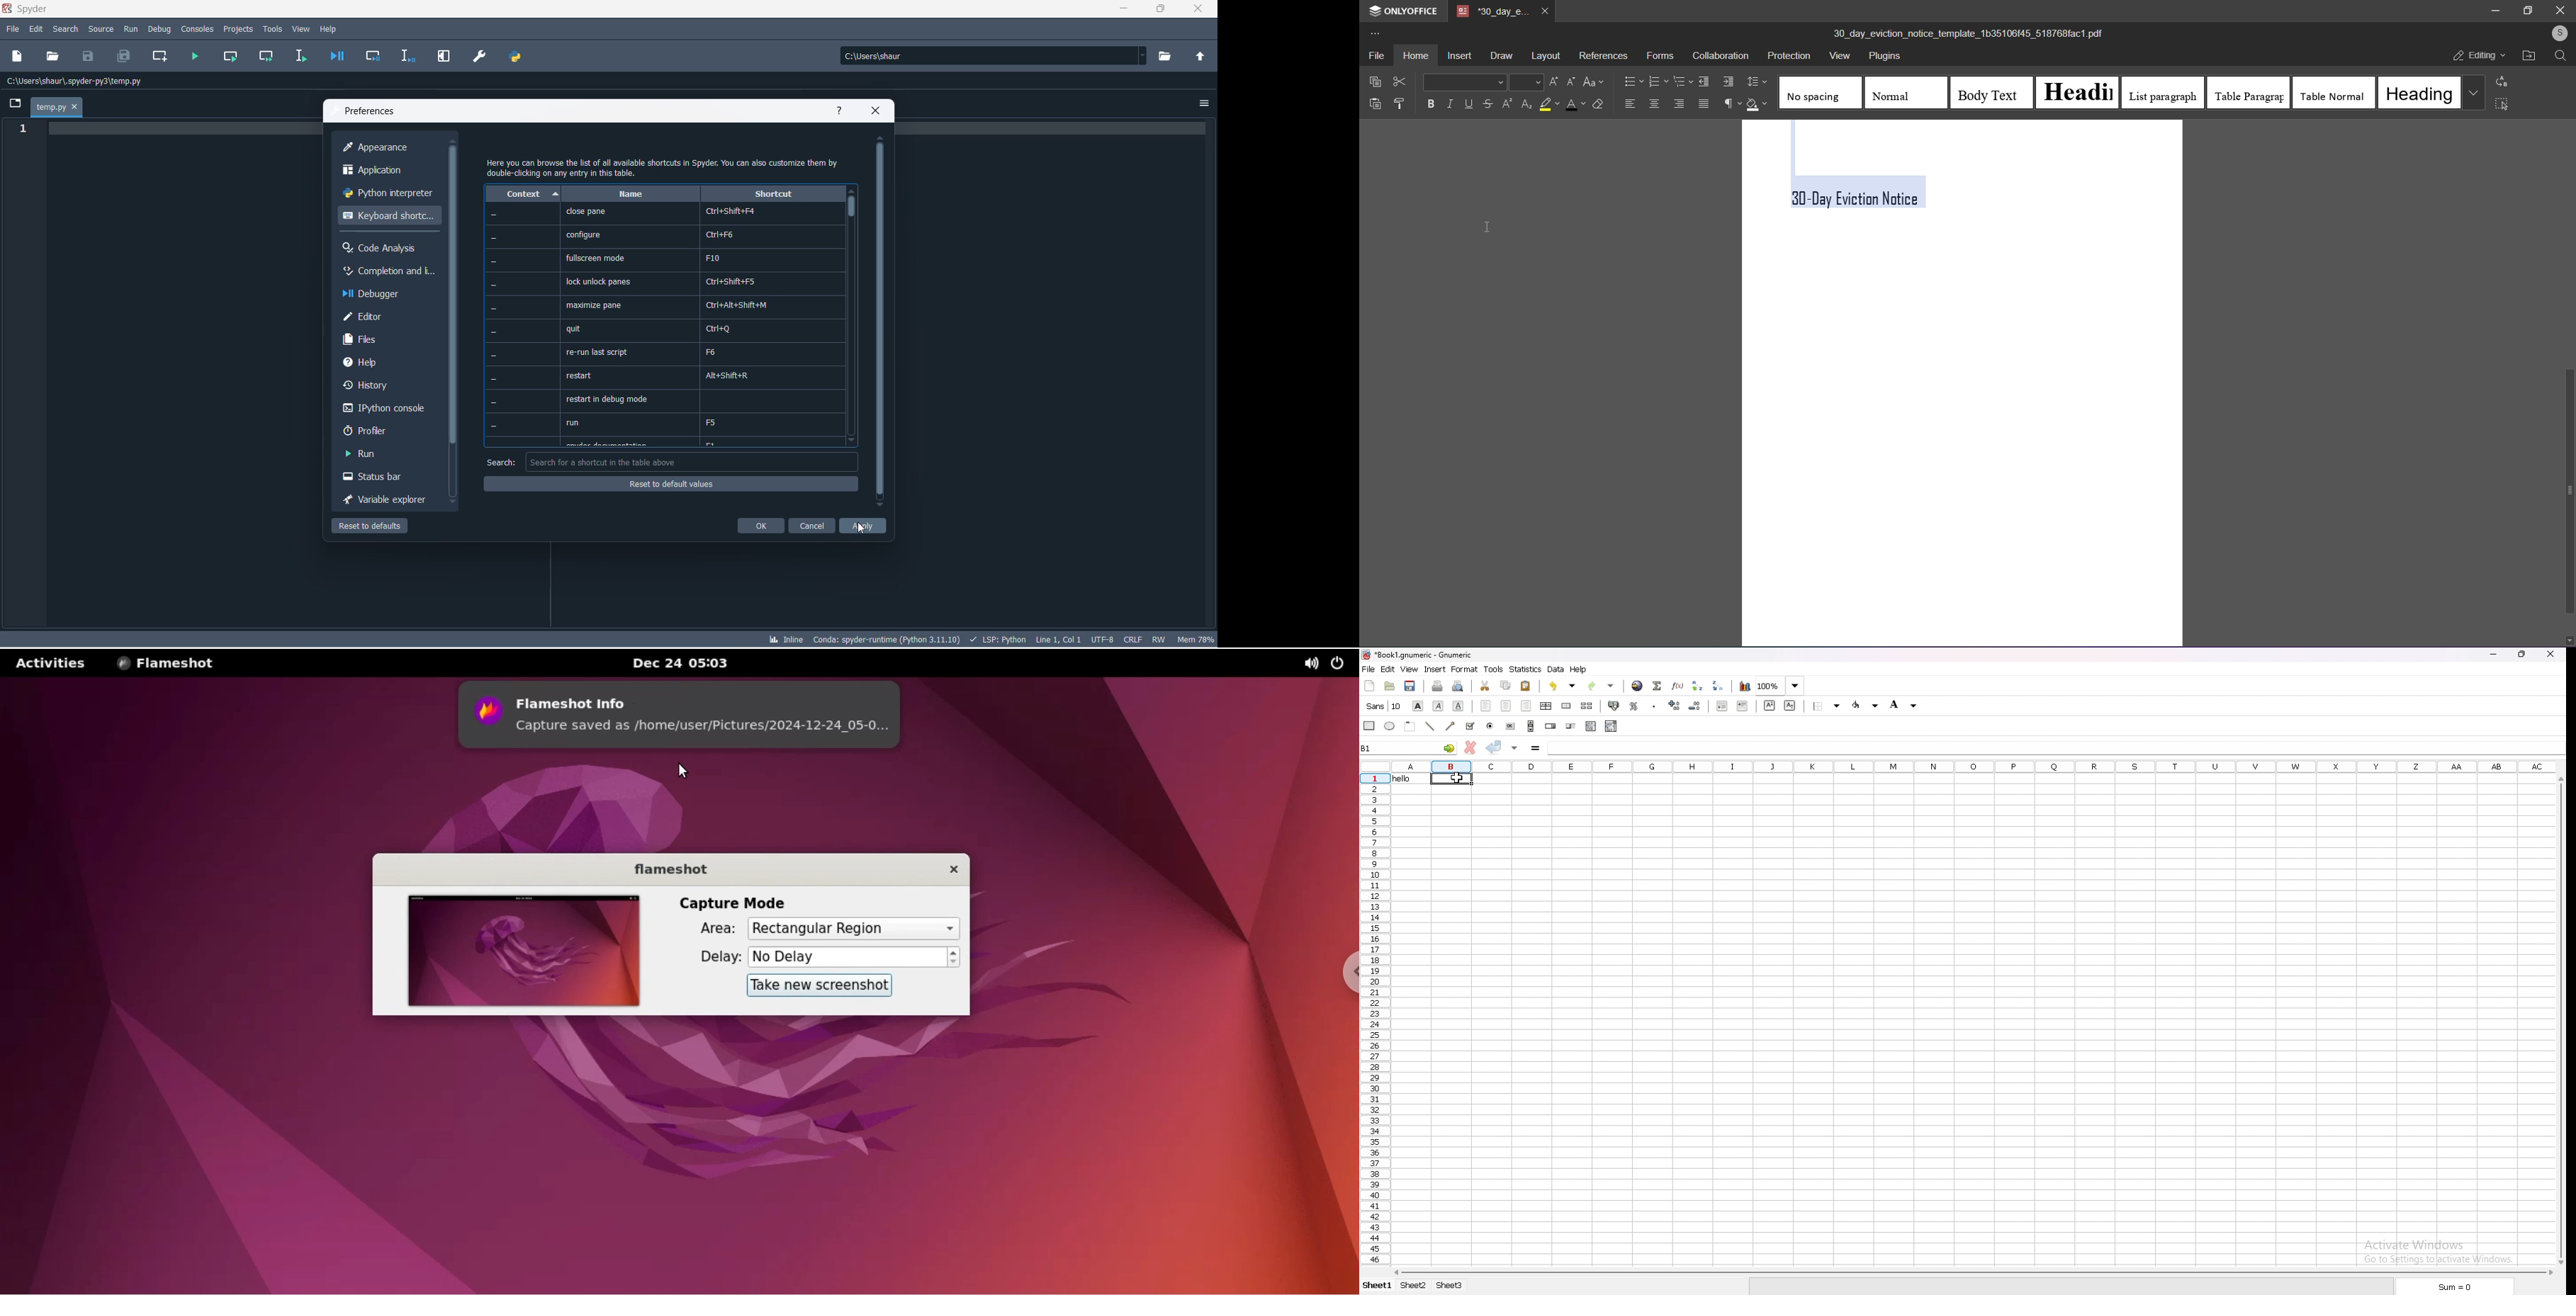  What do you see at coordinates (606, 401) in the screenshot?
I see `restart in debug mode` at bounding box center [606, 401].